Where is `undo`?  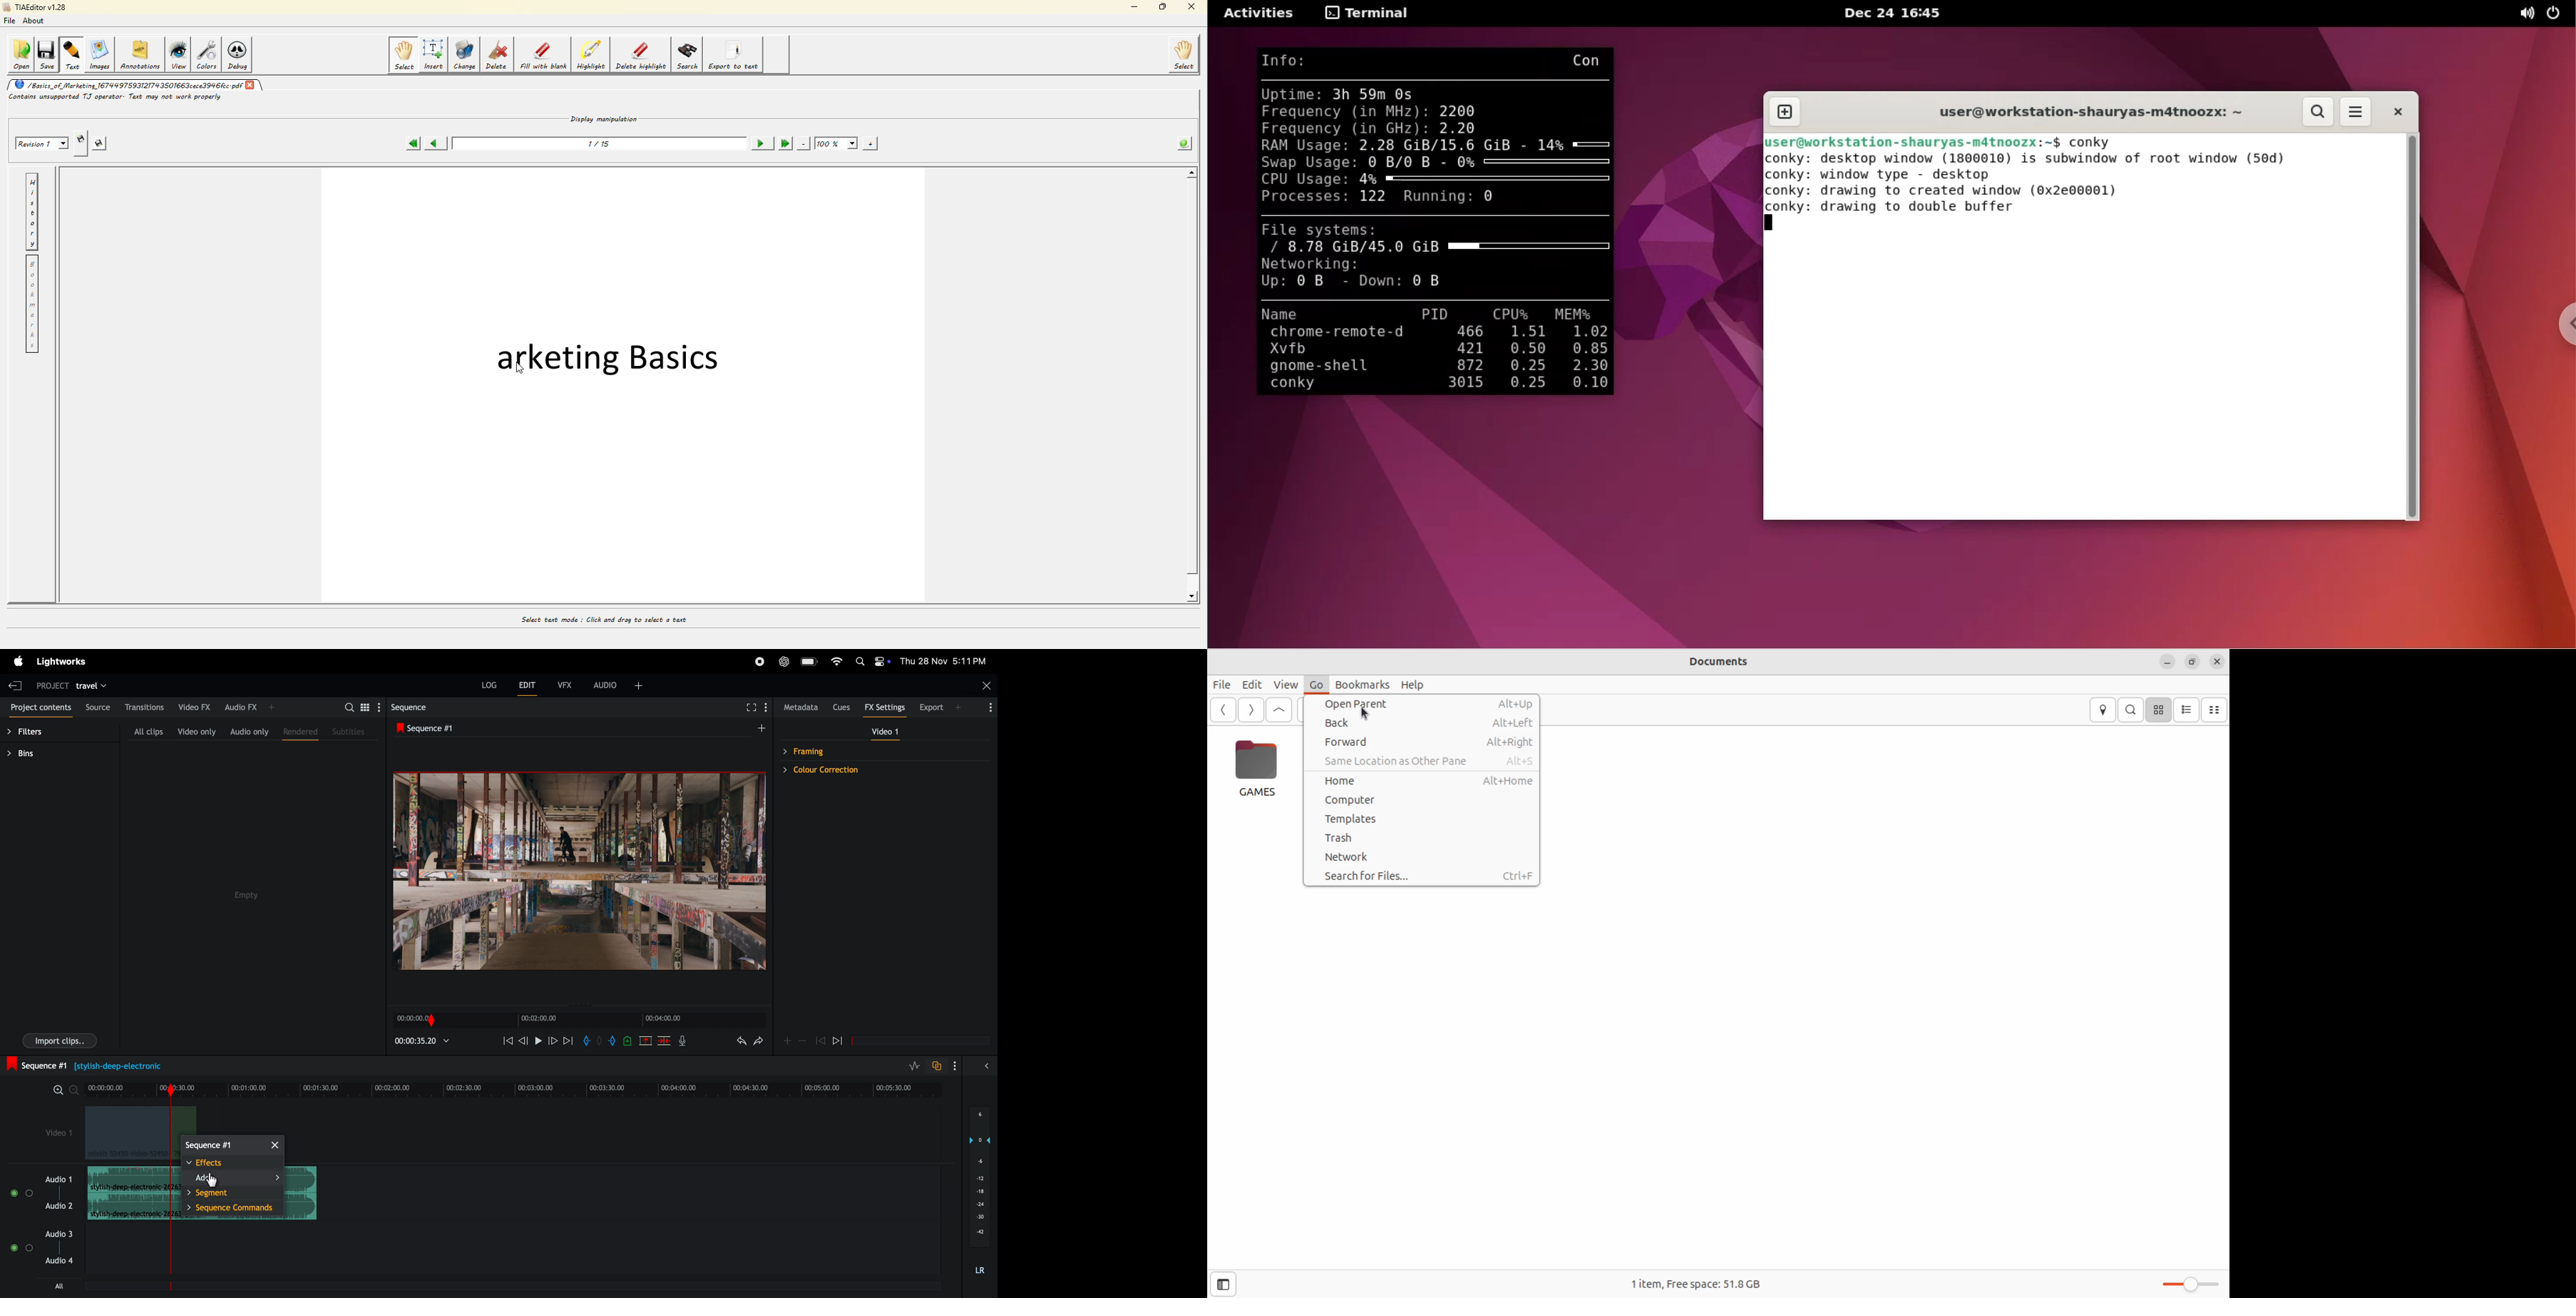
undo is located at coordinates (735, 1044).